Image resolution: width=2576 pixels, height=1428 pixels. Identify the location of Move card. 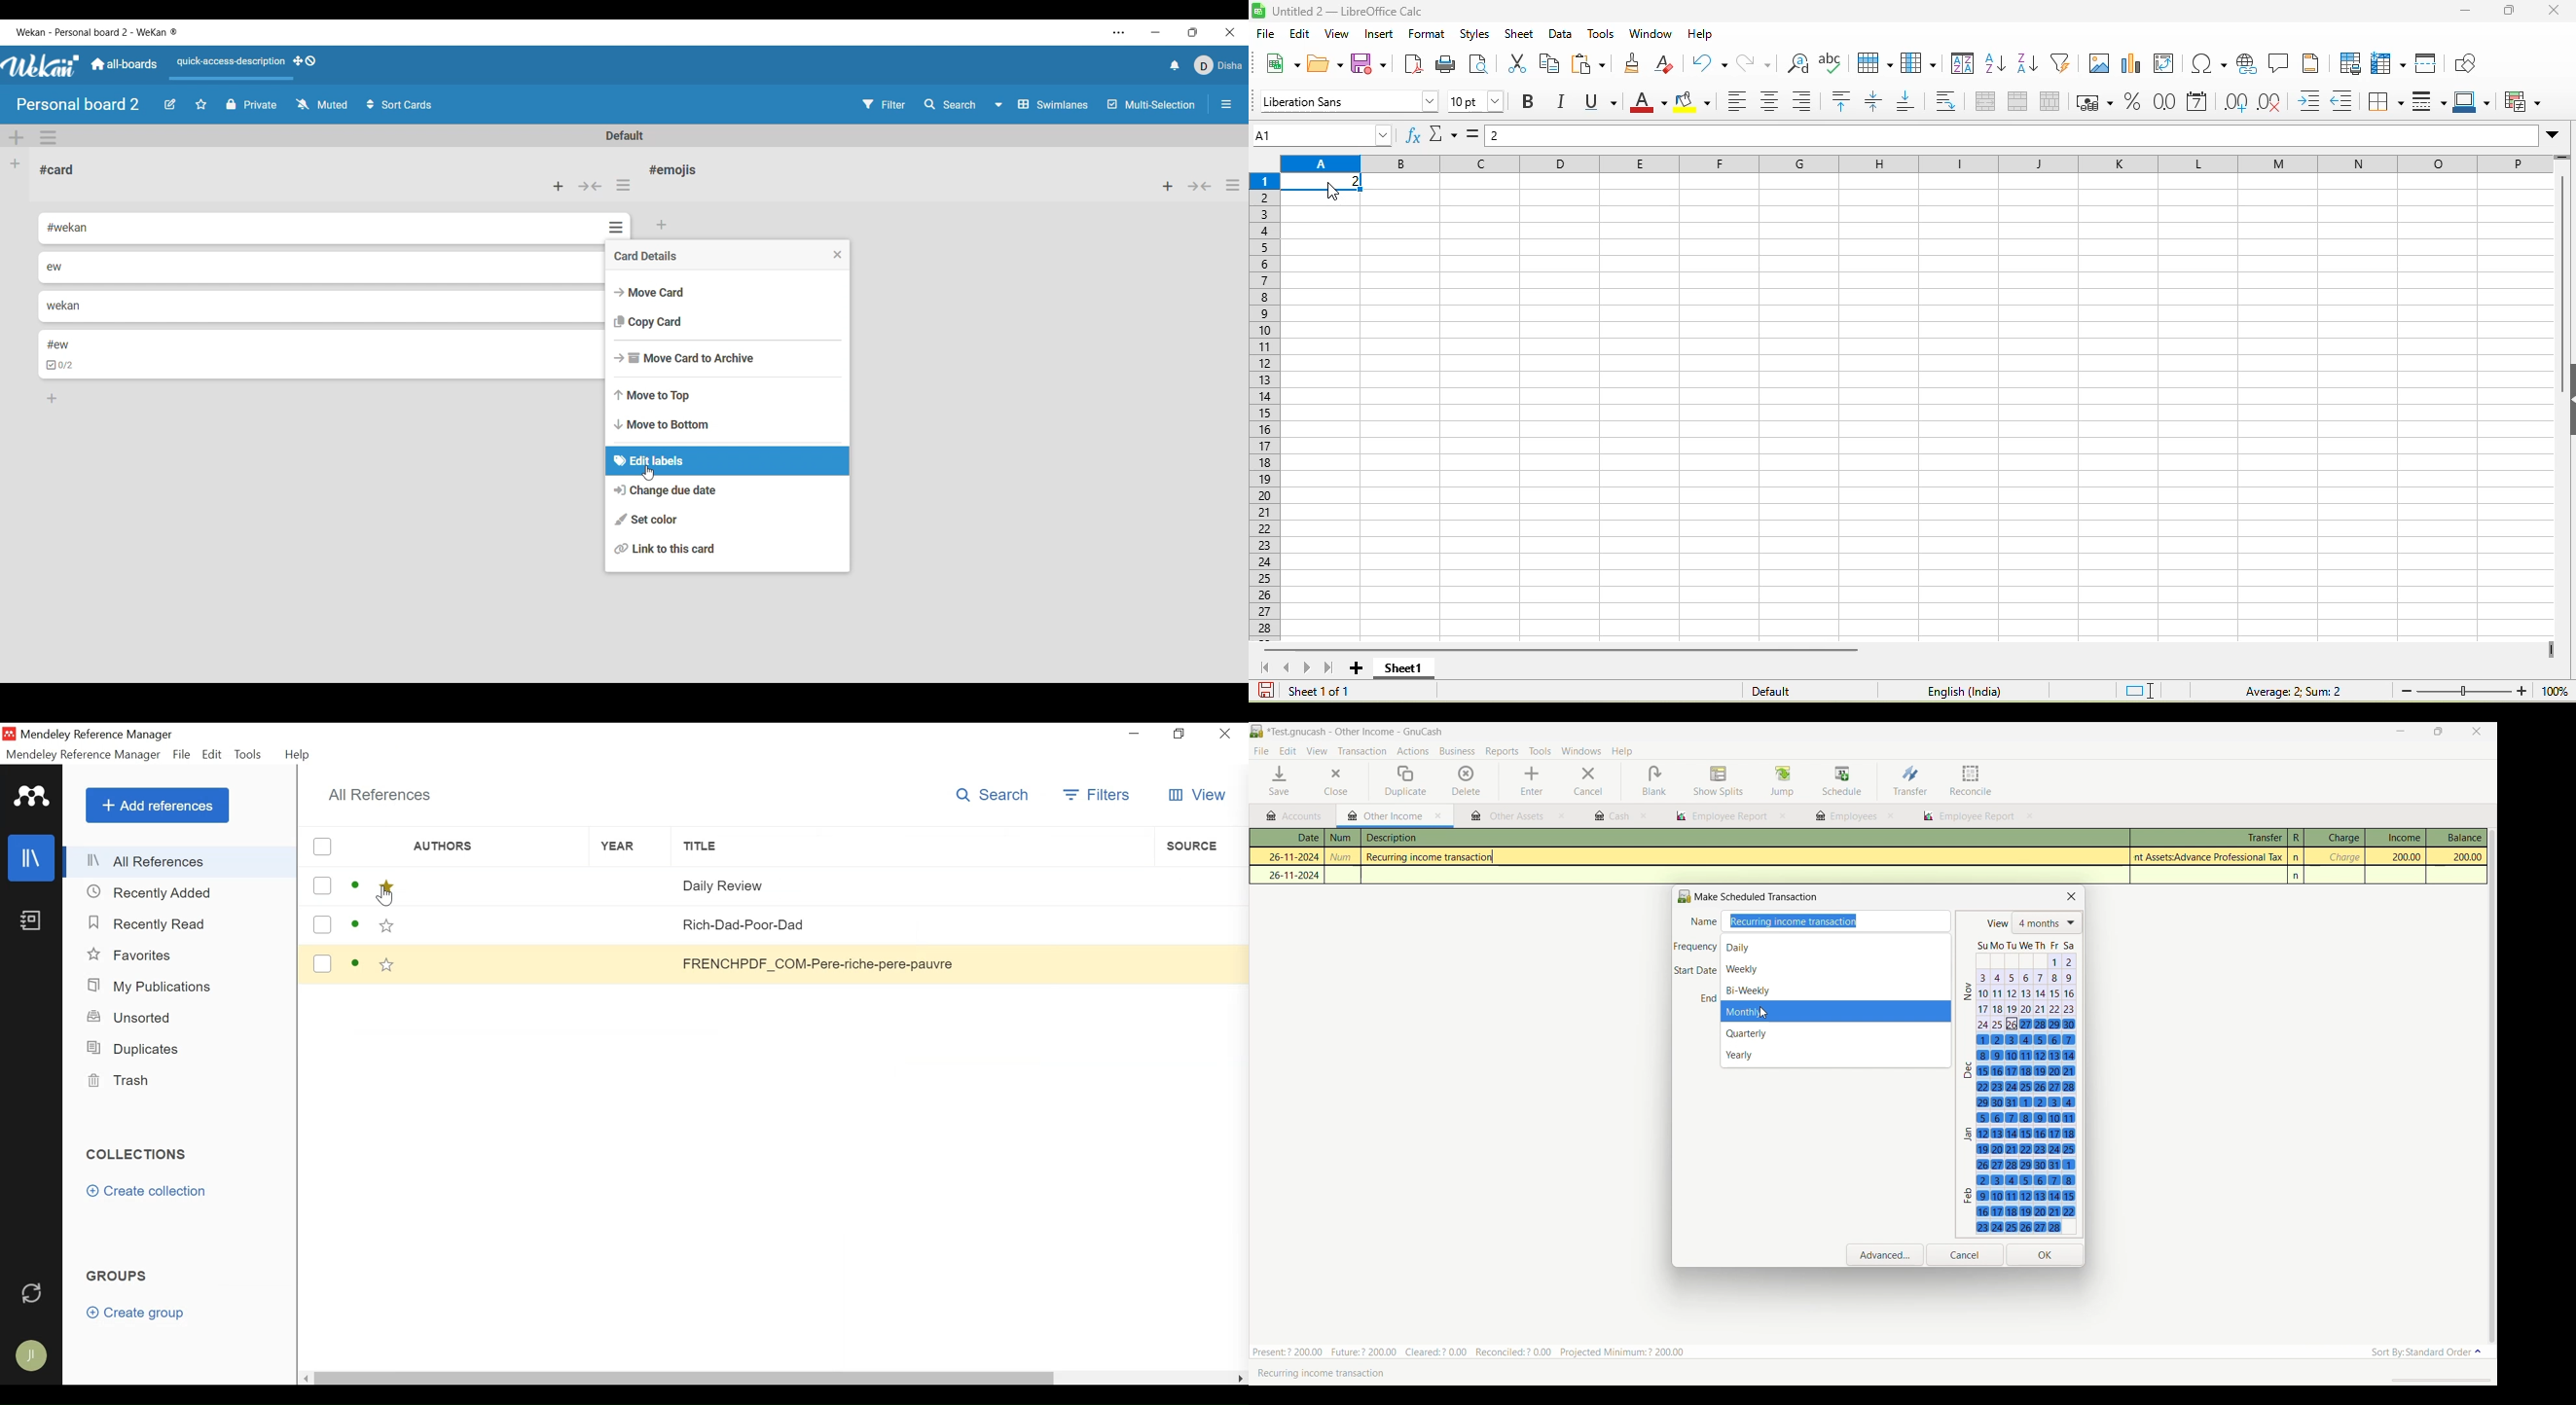
(727, 293).